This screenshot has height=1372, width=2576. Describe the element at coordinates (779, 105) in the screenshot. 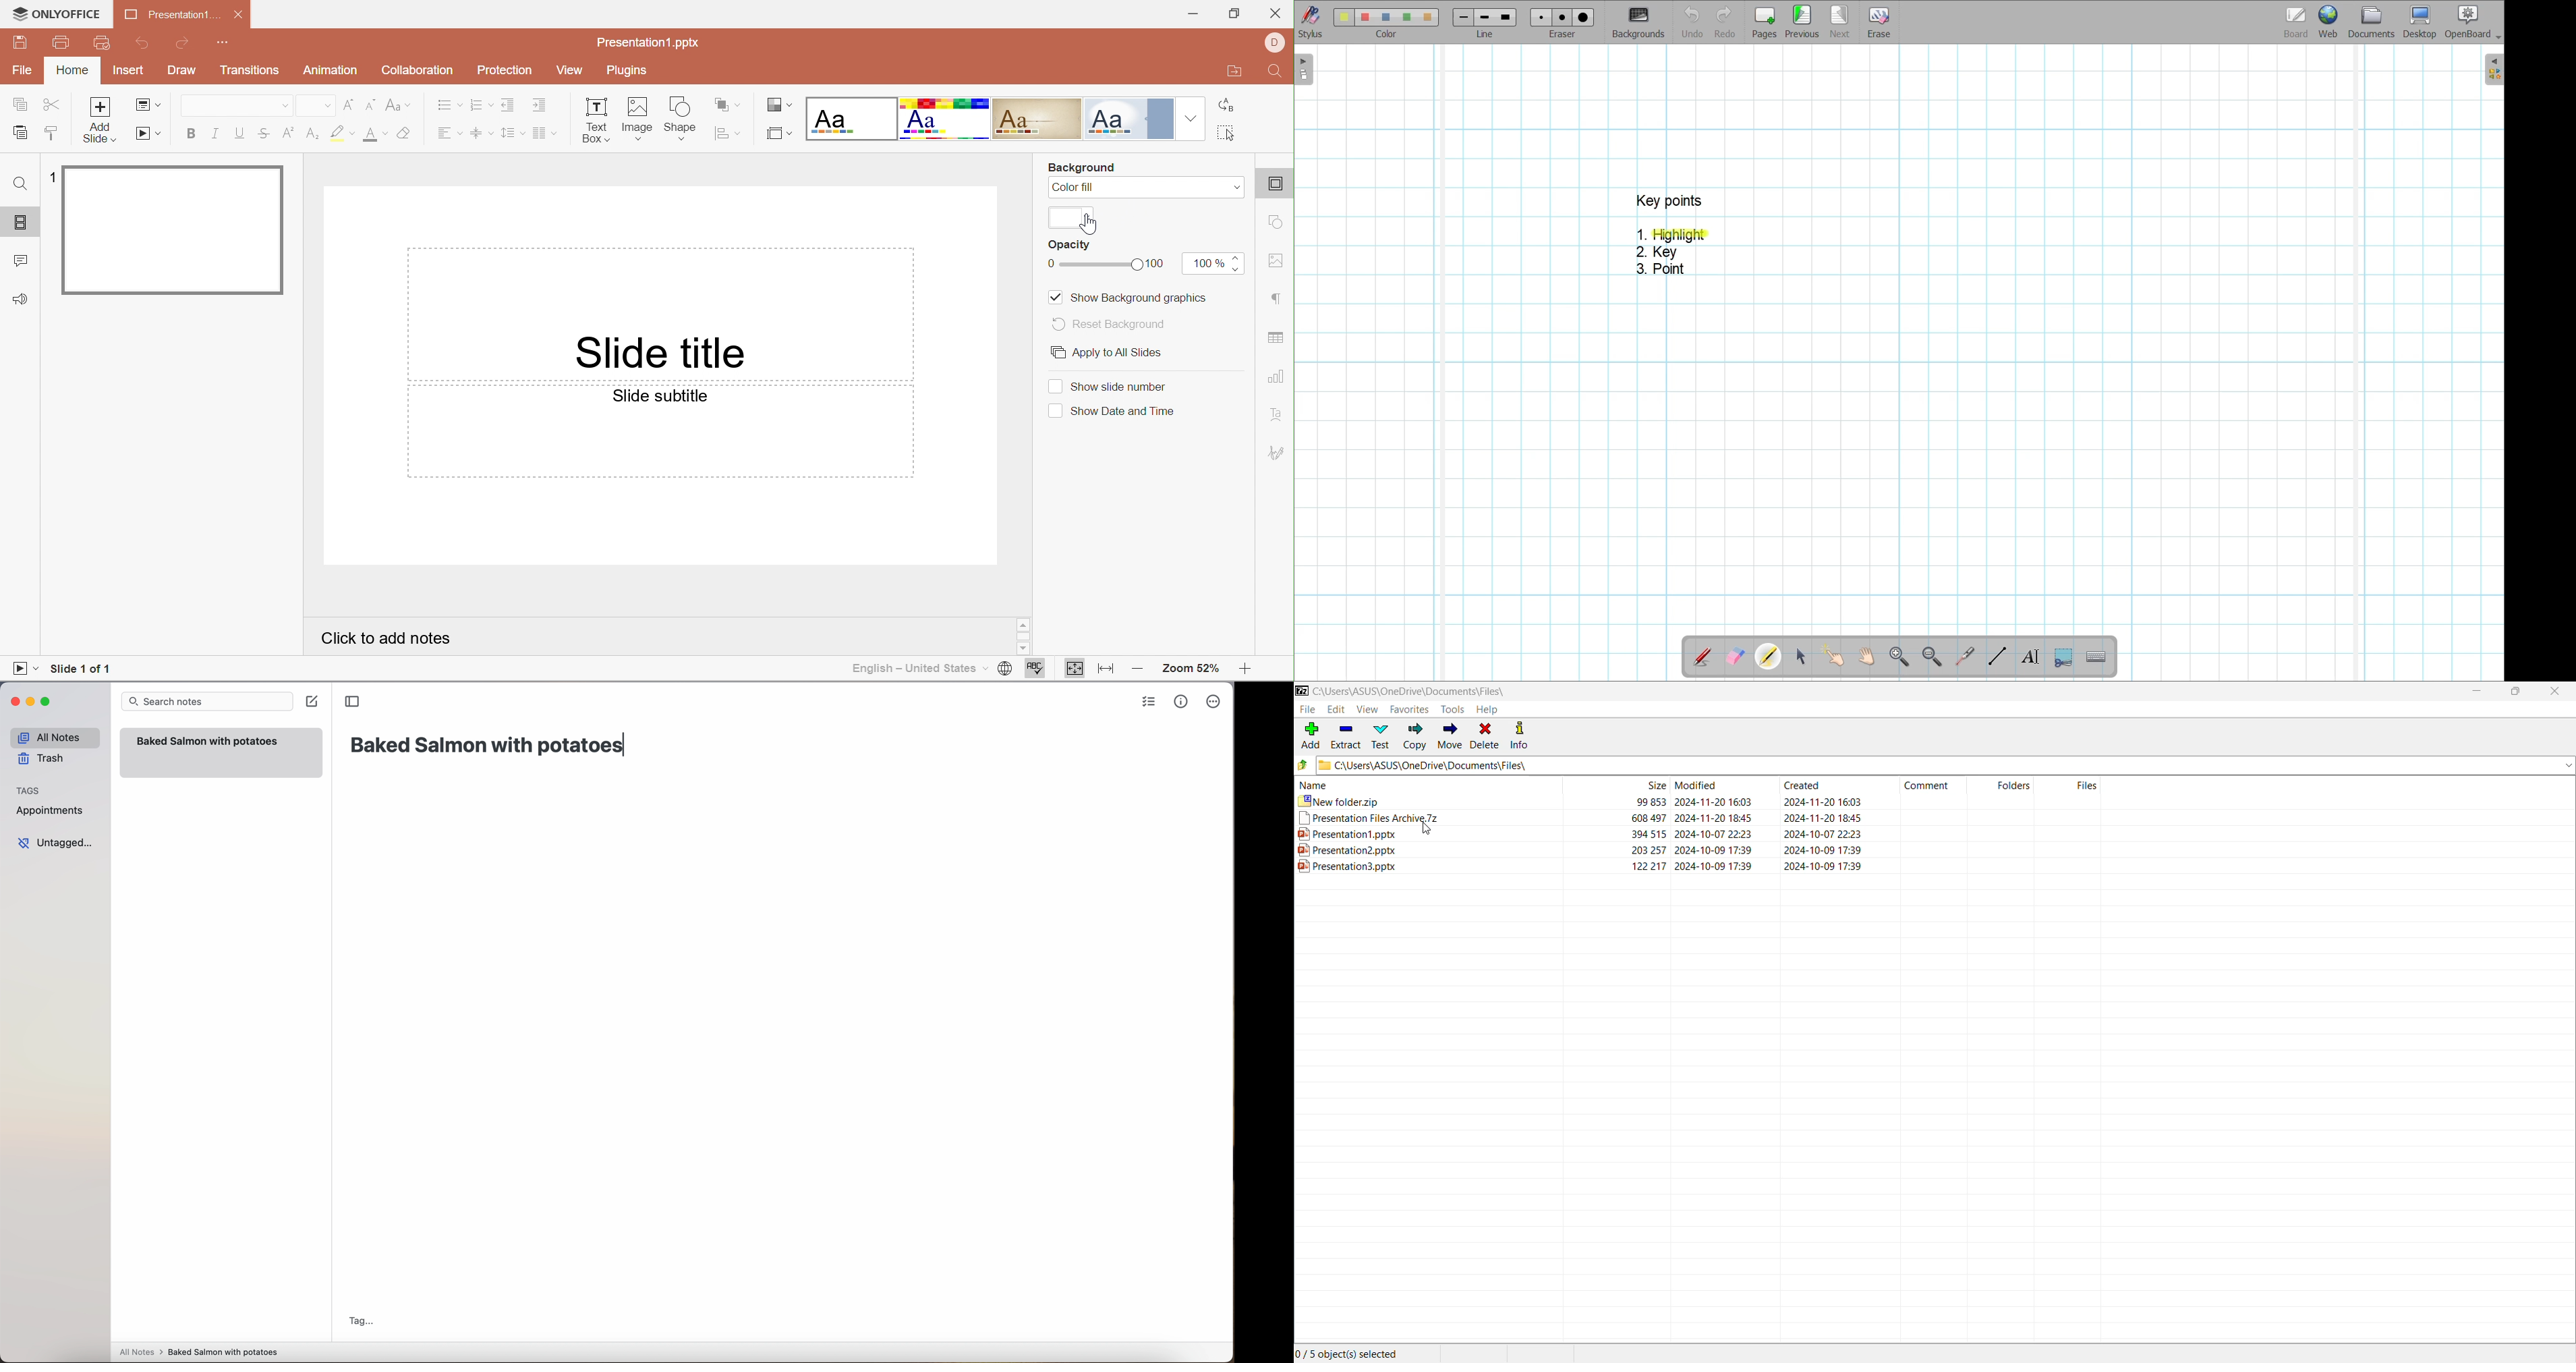

I see `Change color theme` at that location.